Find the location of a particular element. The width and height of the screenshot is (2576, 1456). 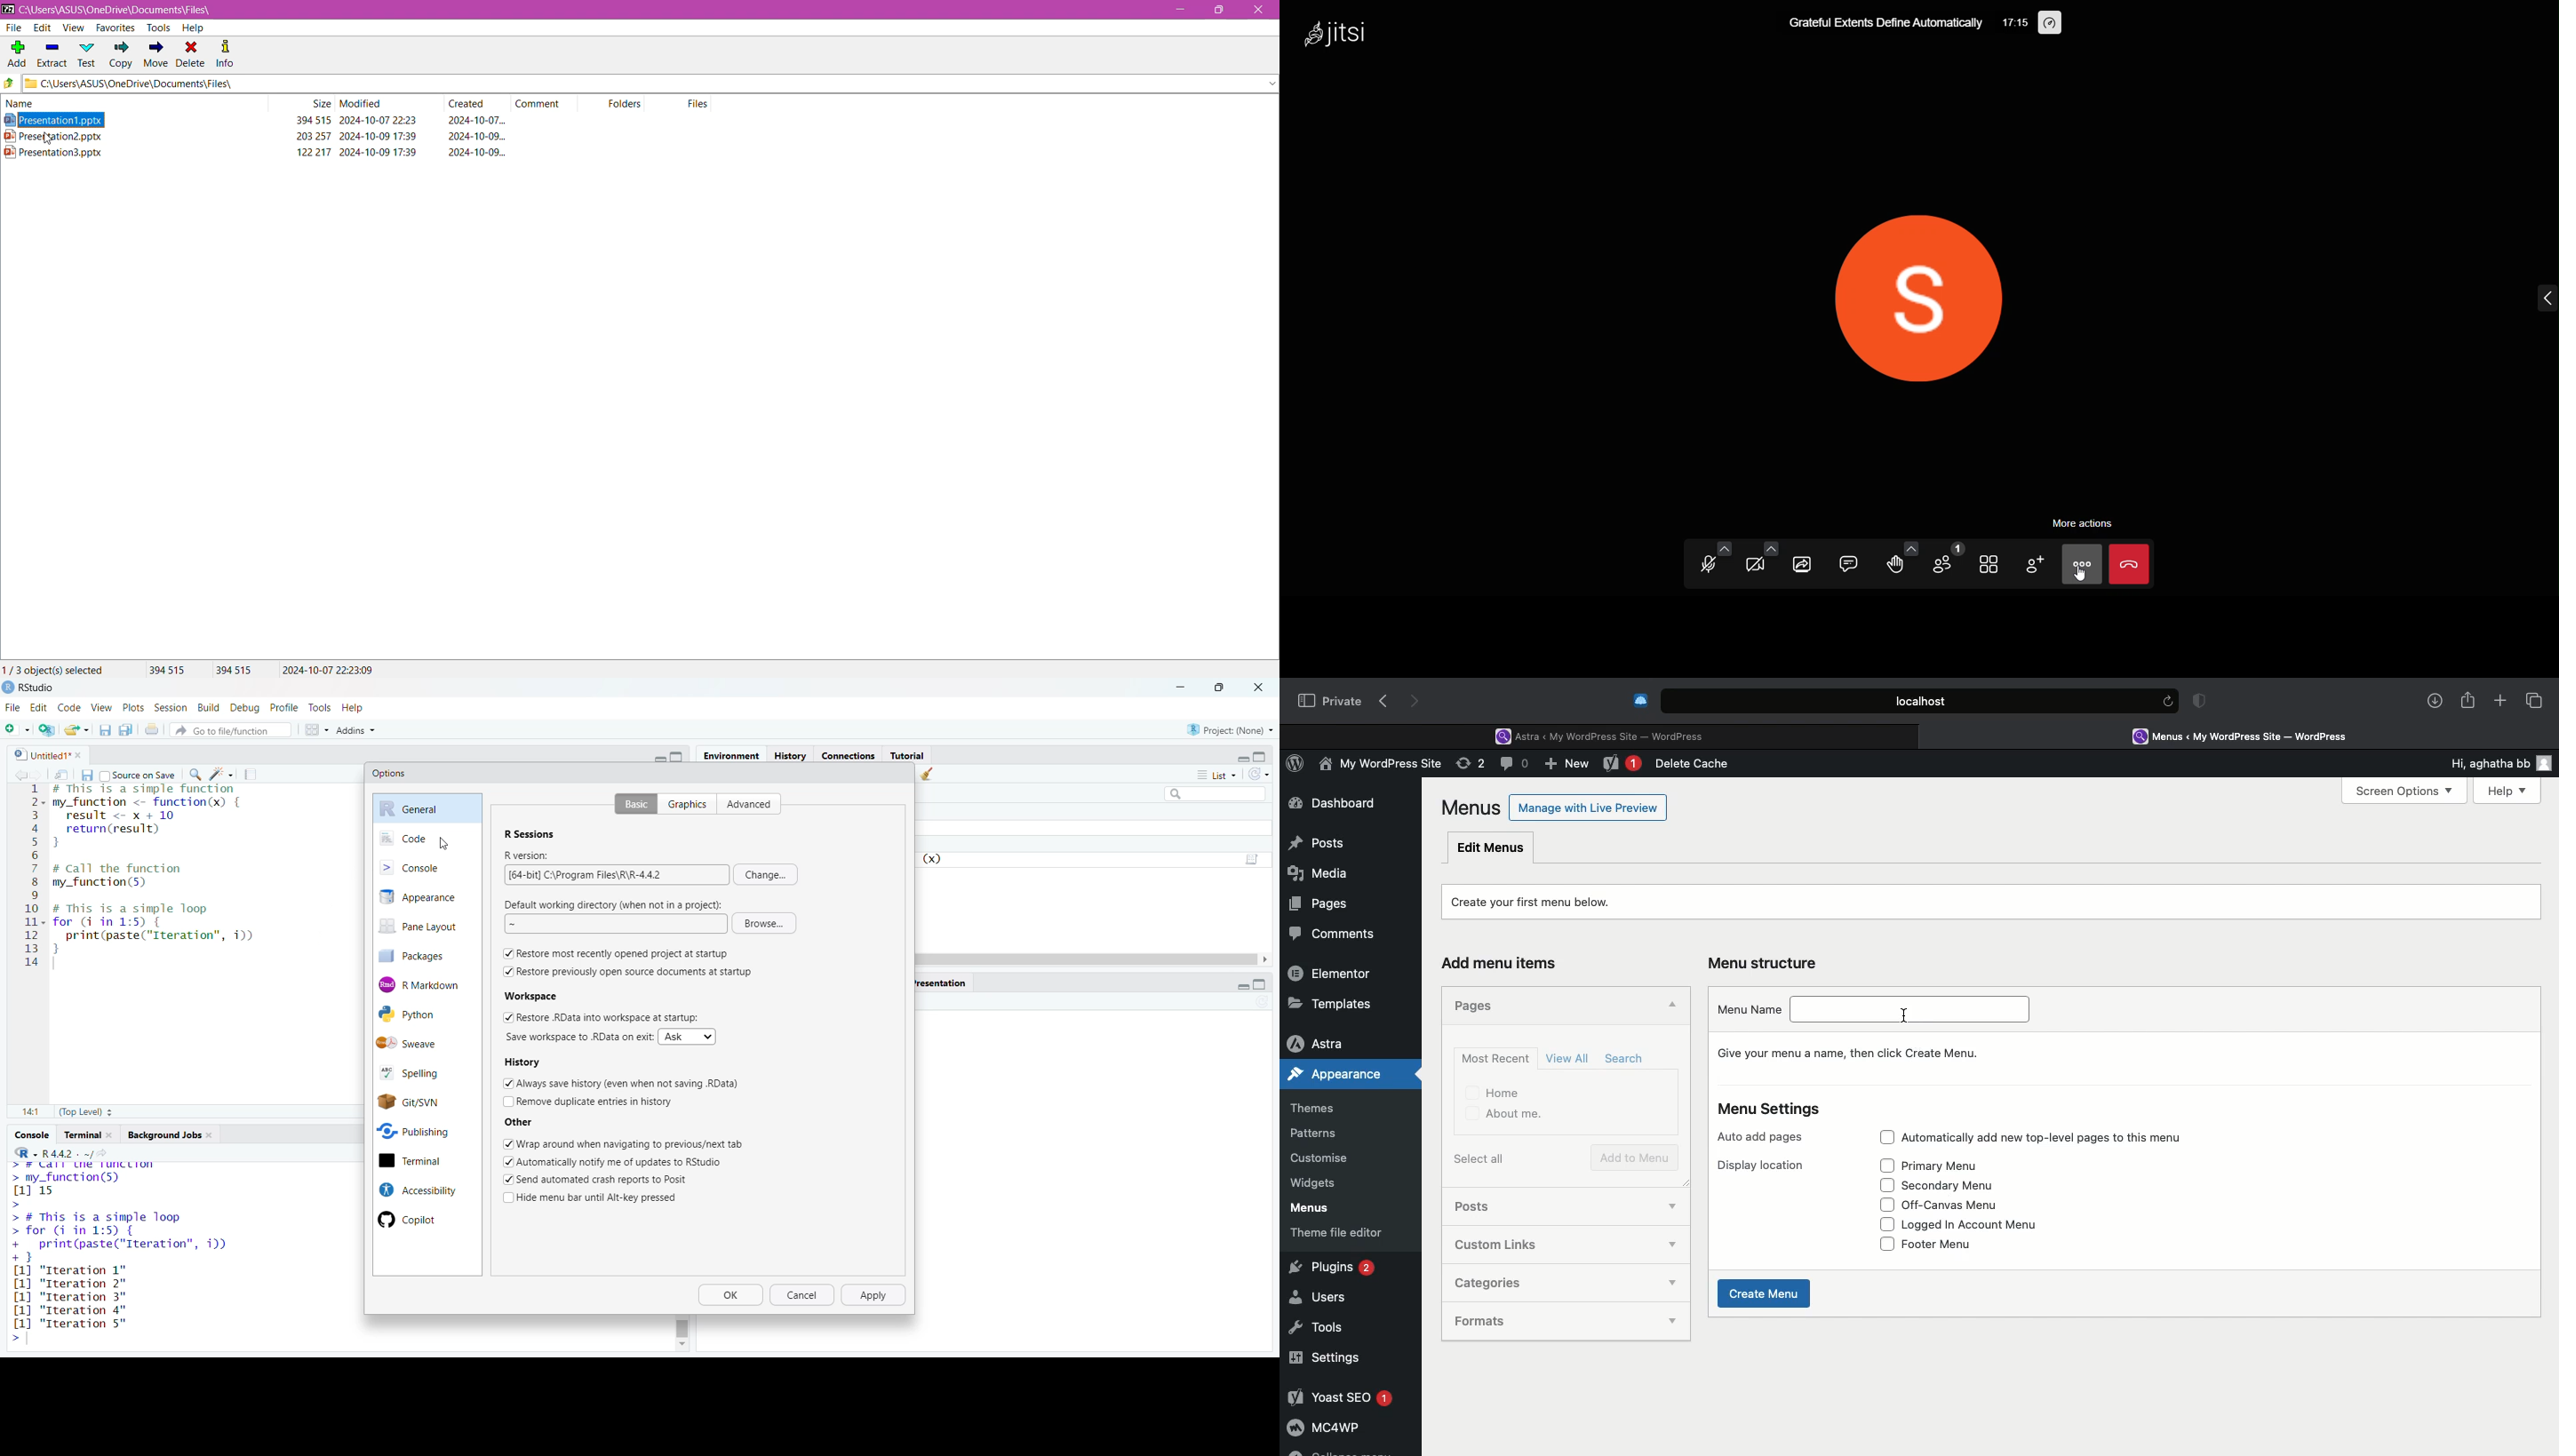

Default working directory (when not in a project): is located at coordinates (616, 904).